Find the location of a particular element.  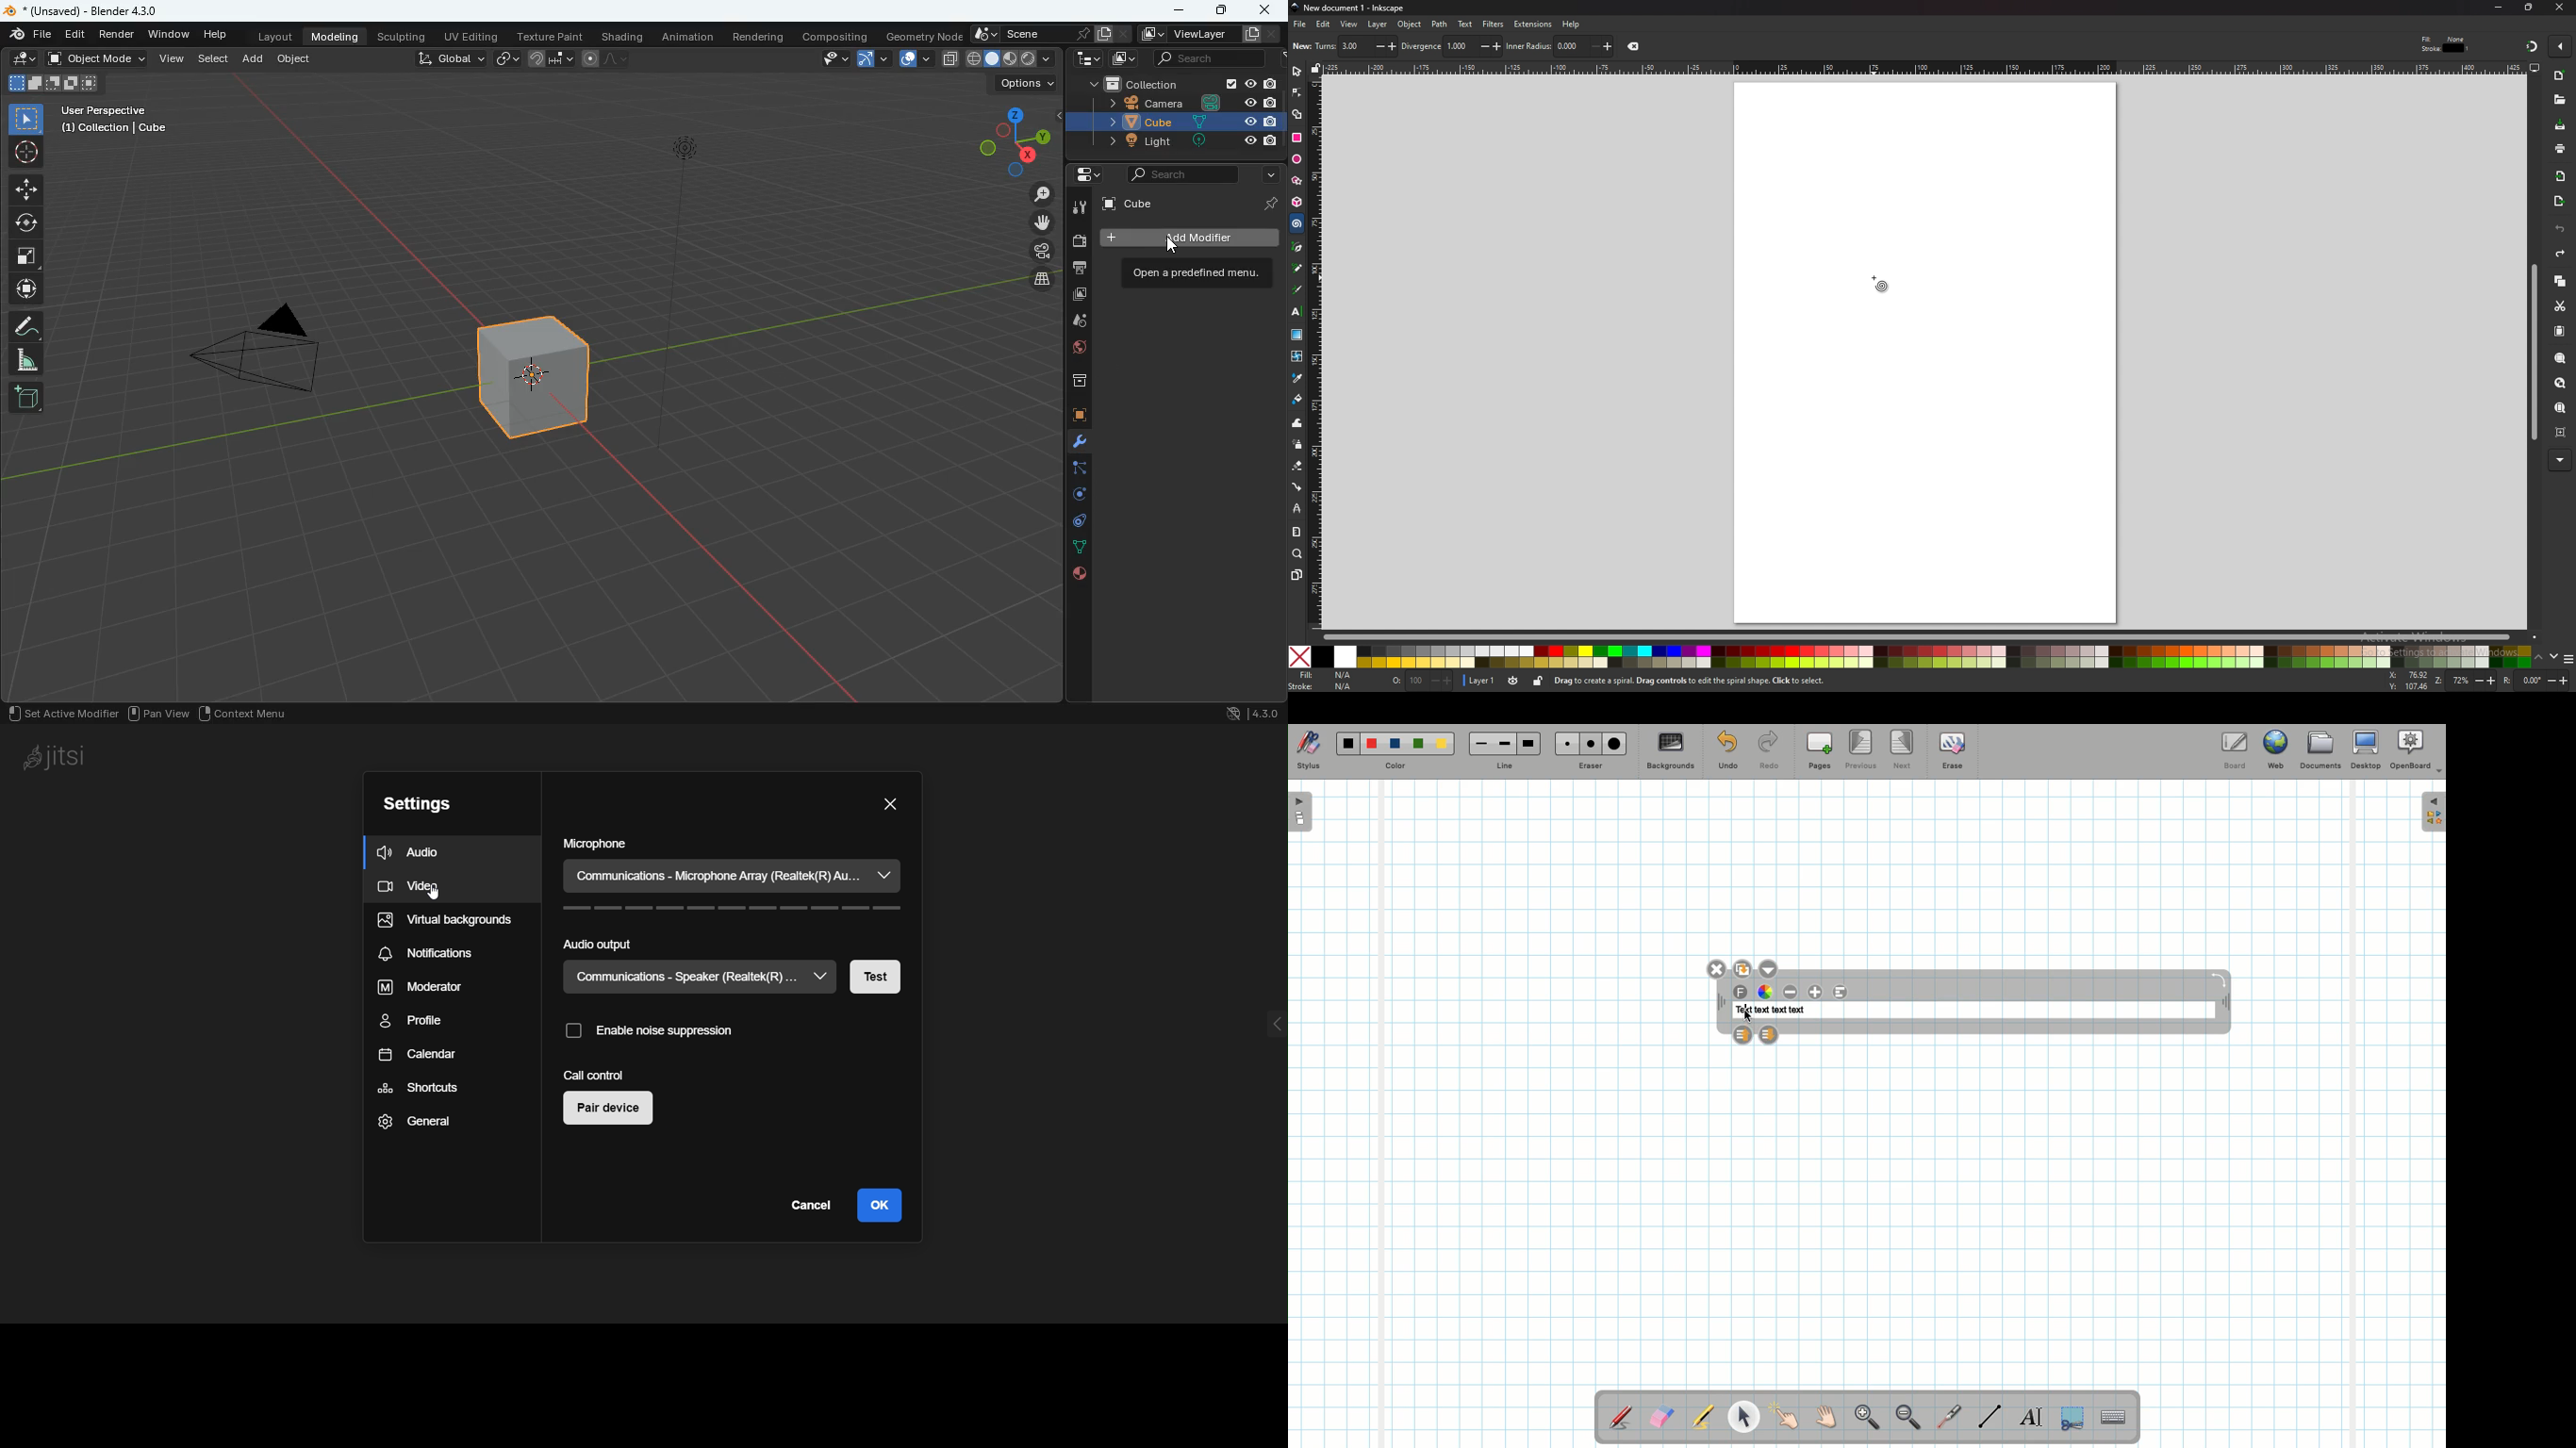

redo is located at coordinates (2561, 254).